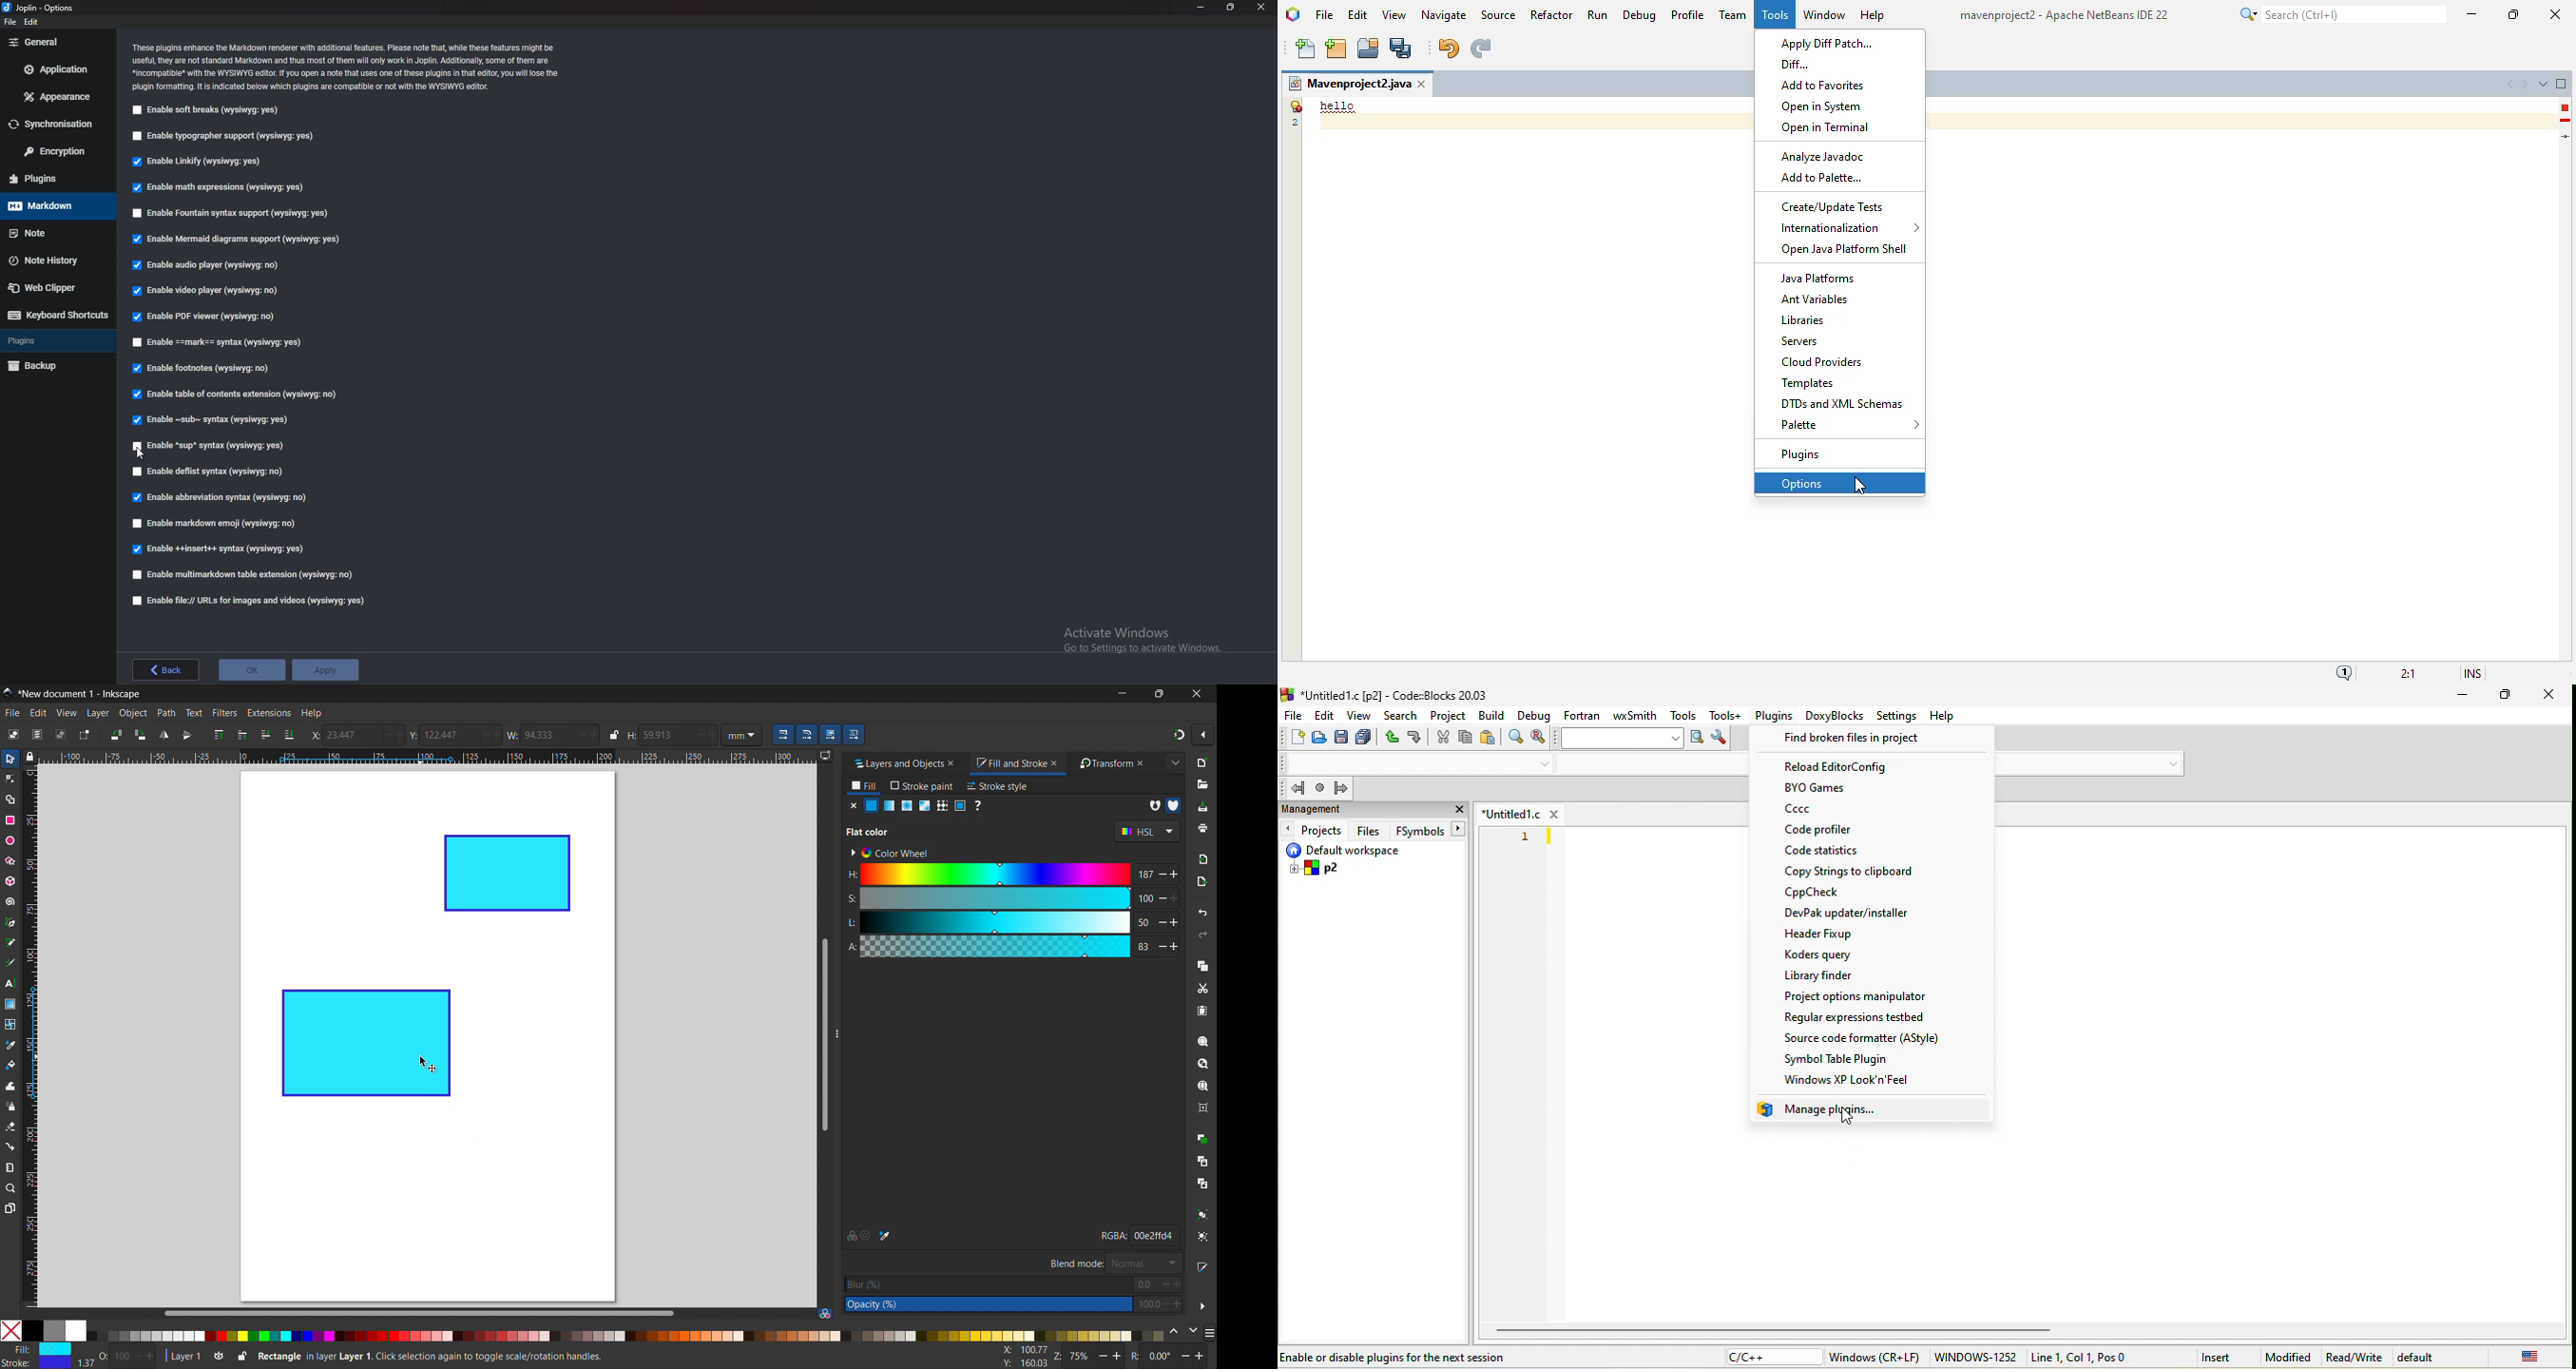 The height and width of the screenshot is (1372, 2576). What do you see at coordinates (61, 69) in the screenshot?
I see `Application` at bounding box center [61, 69].